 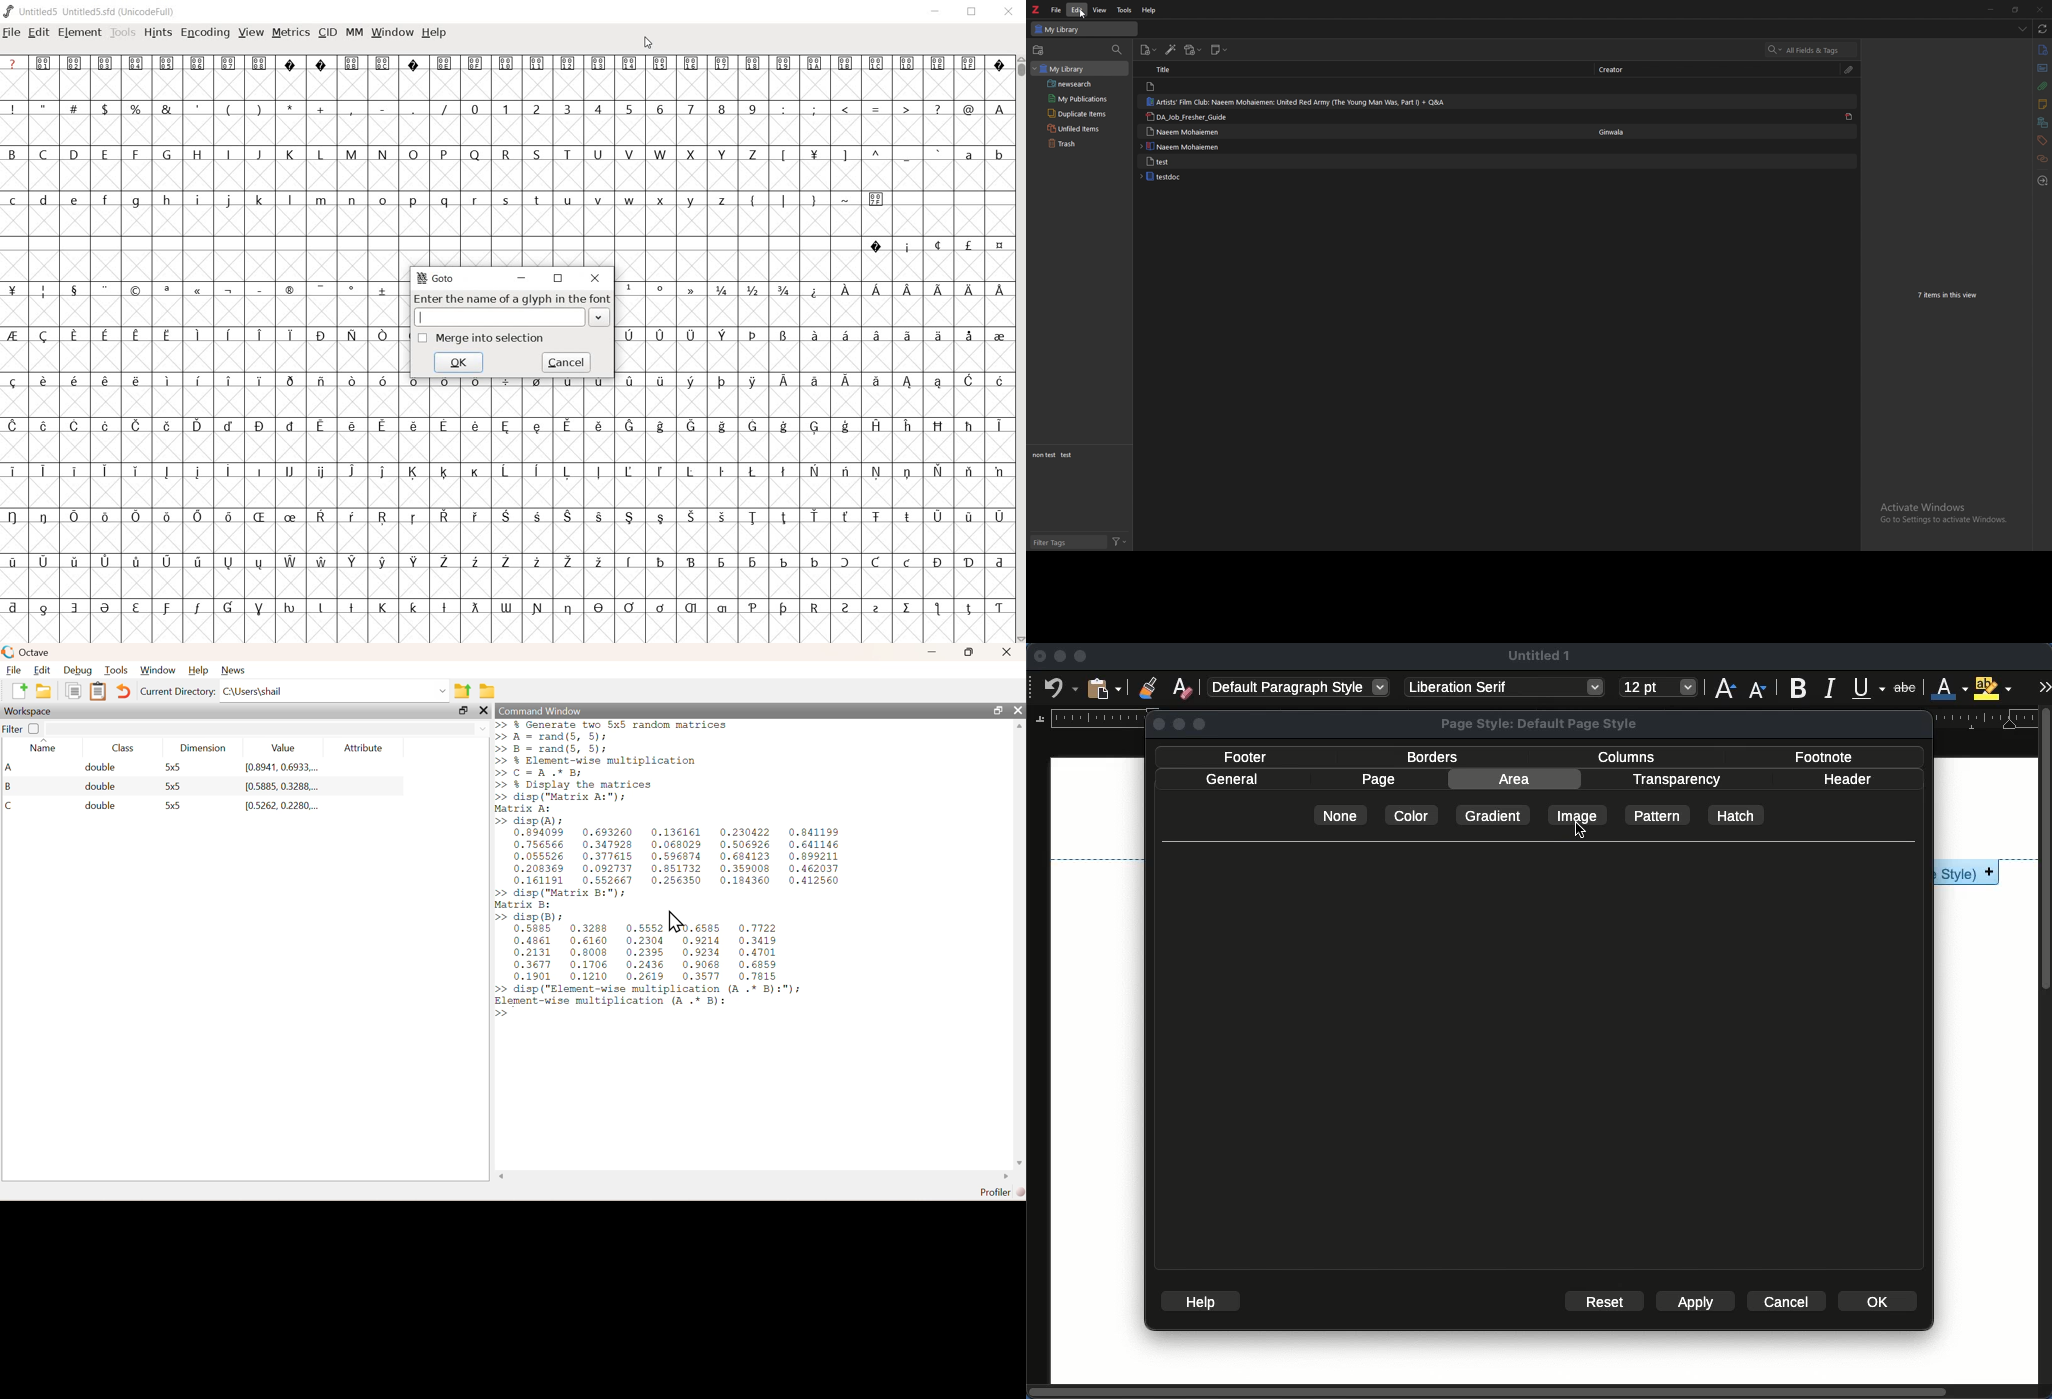 I want to click on attachment, so click(x=2042, y=86).